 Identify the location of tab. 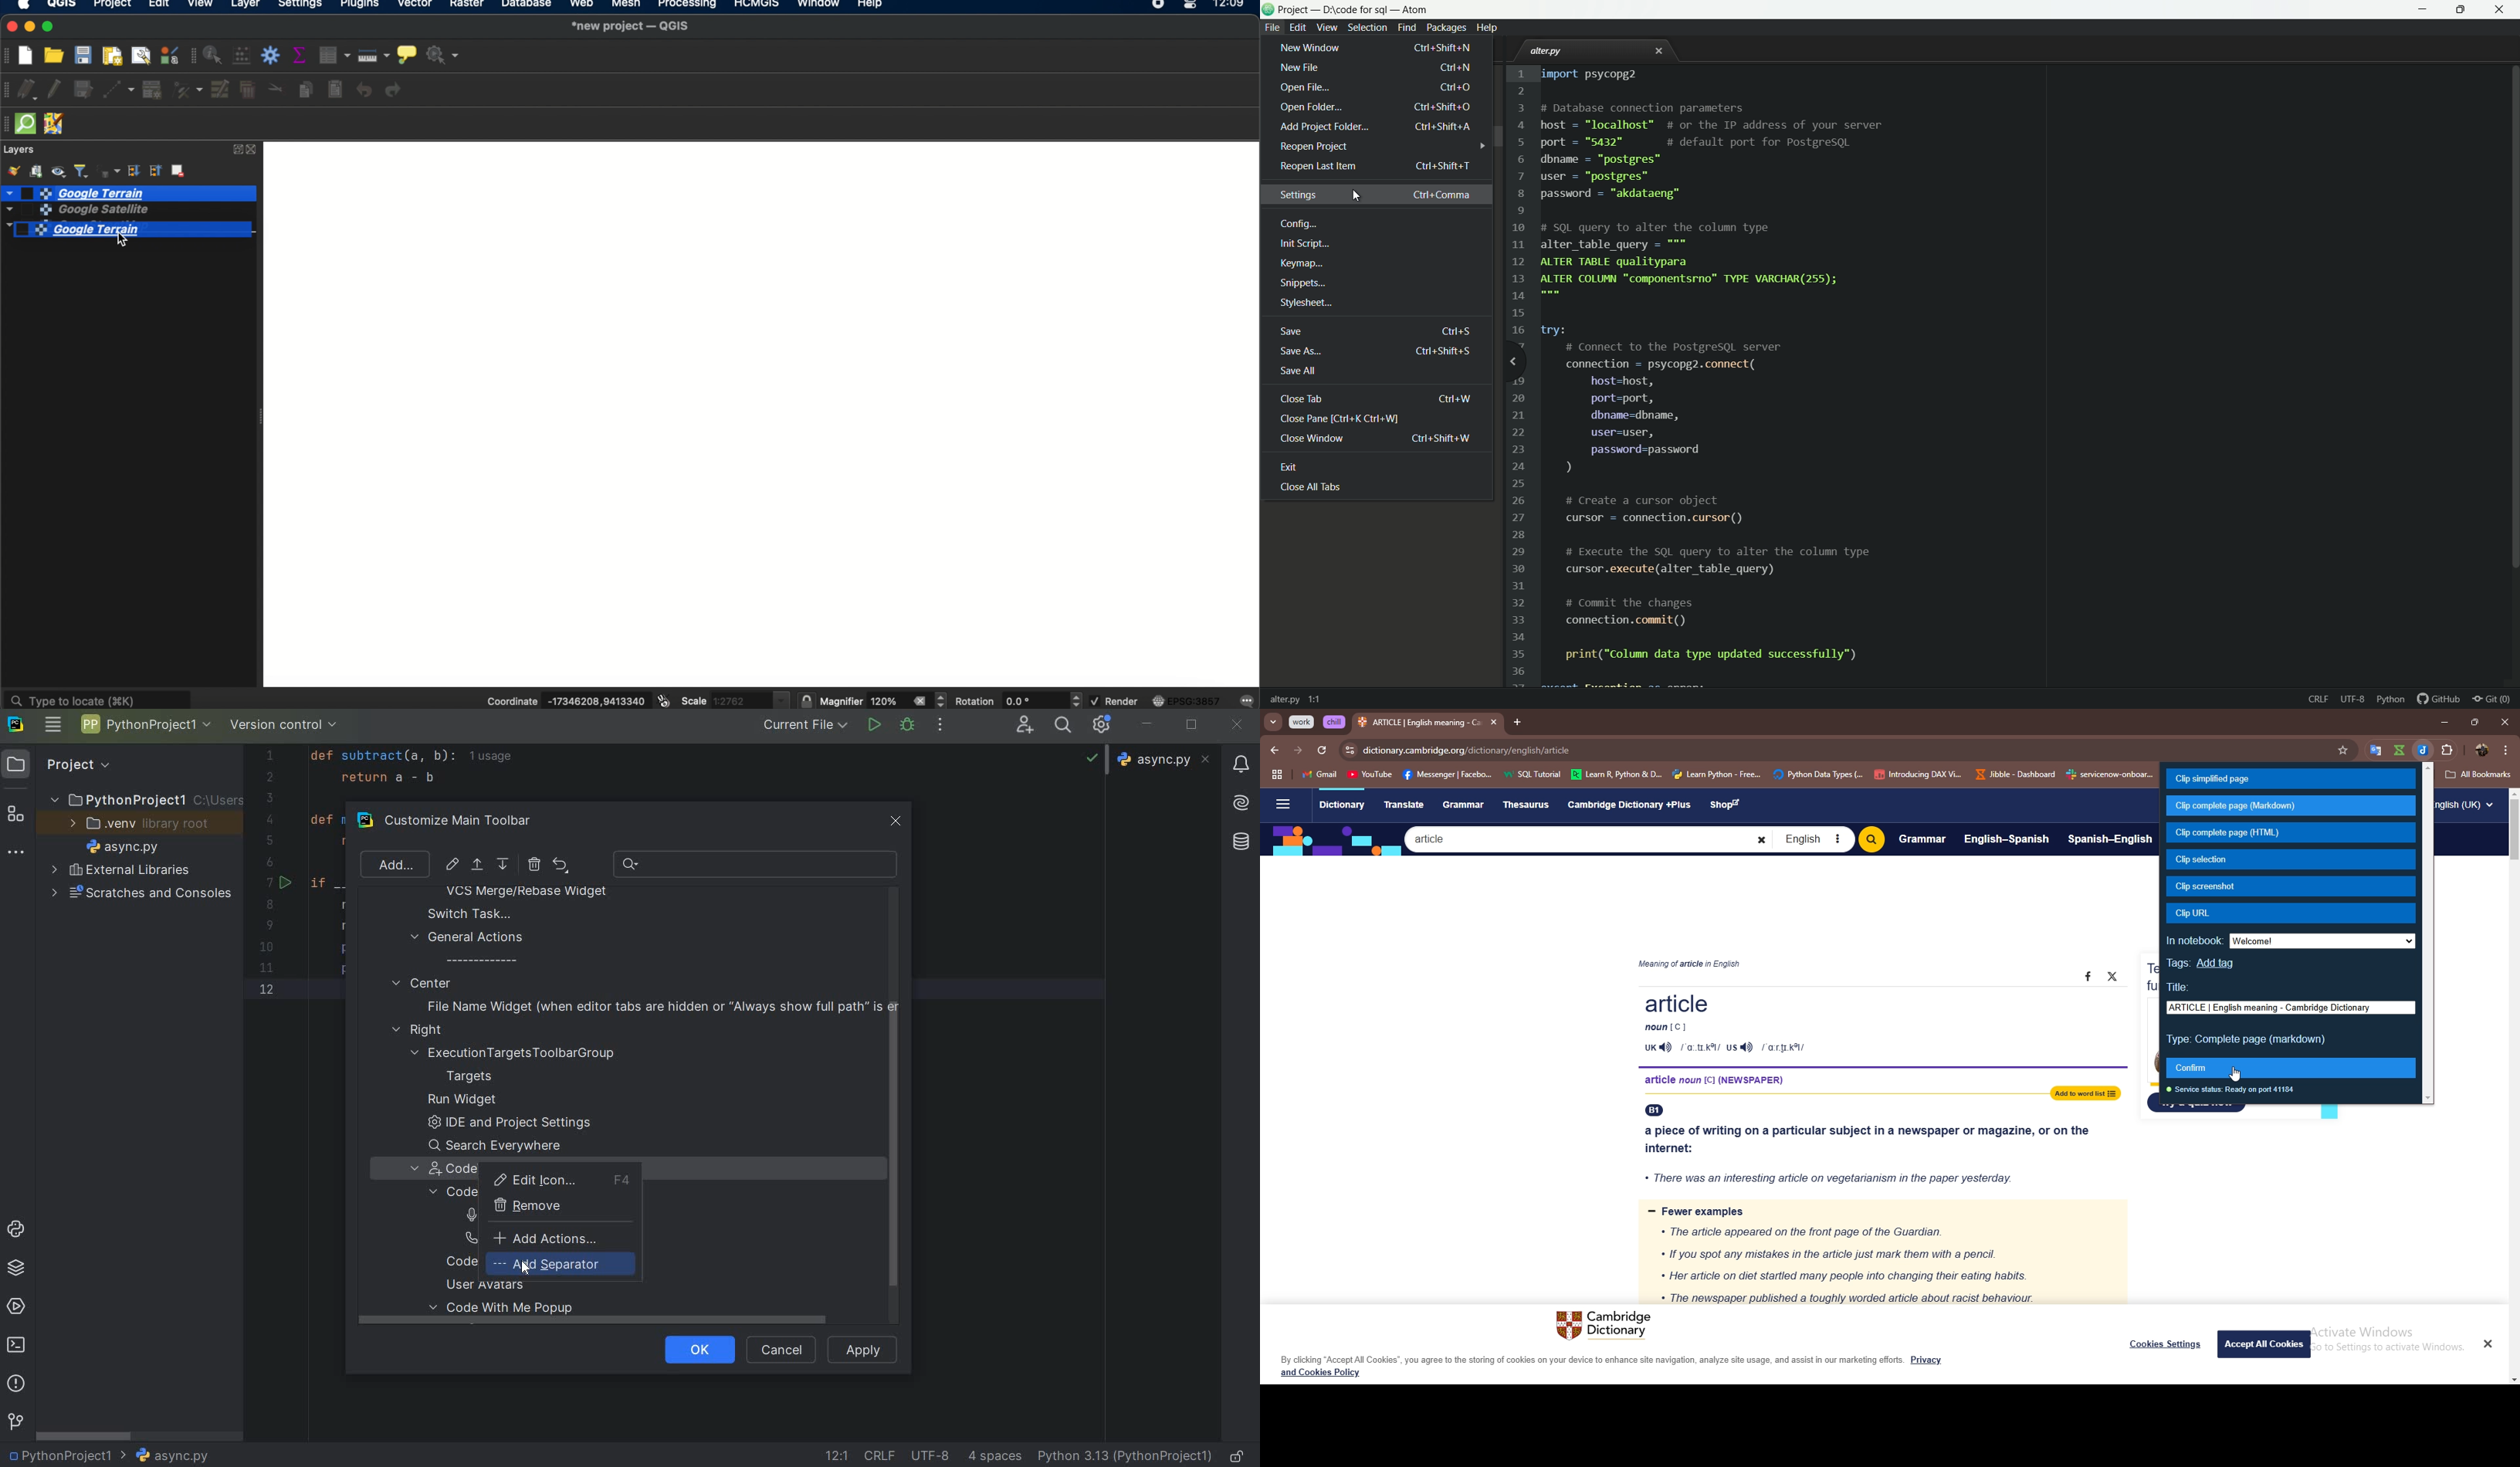
(1419, 724).